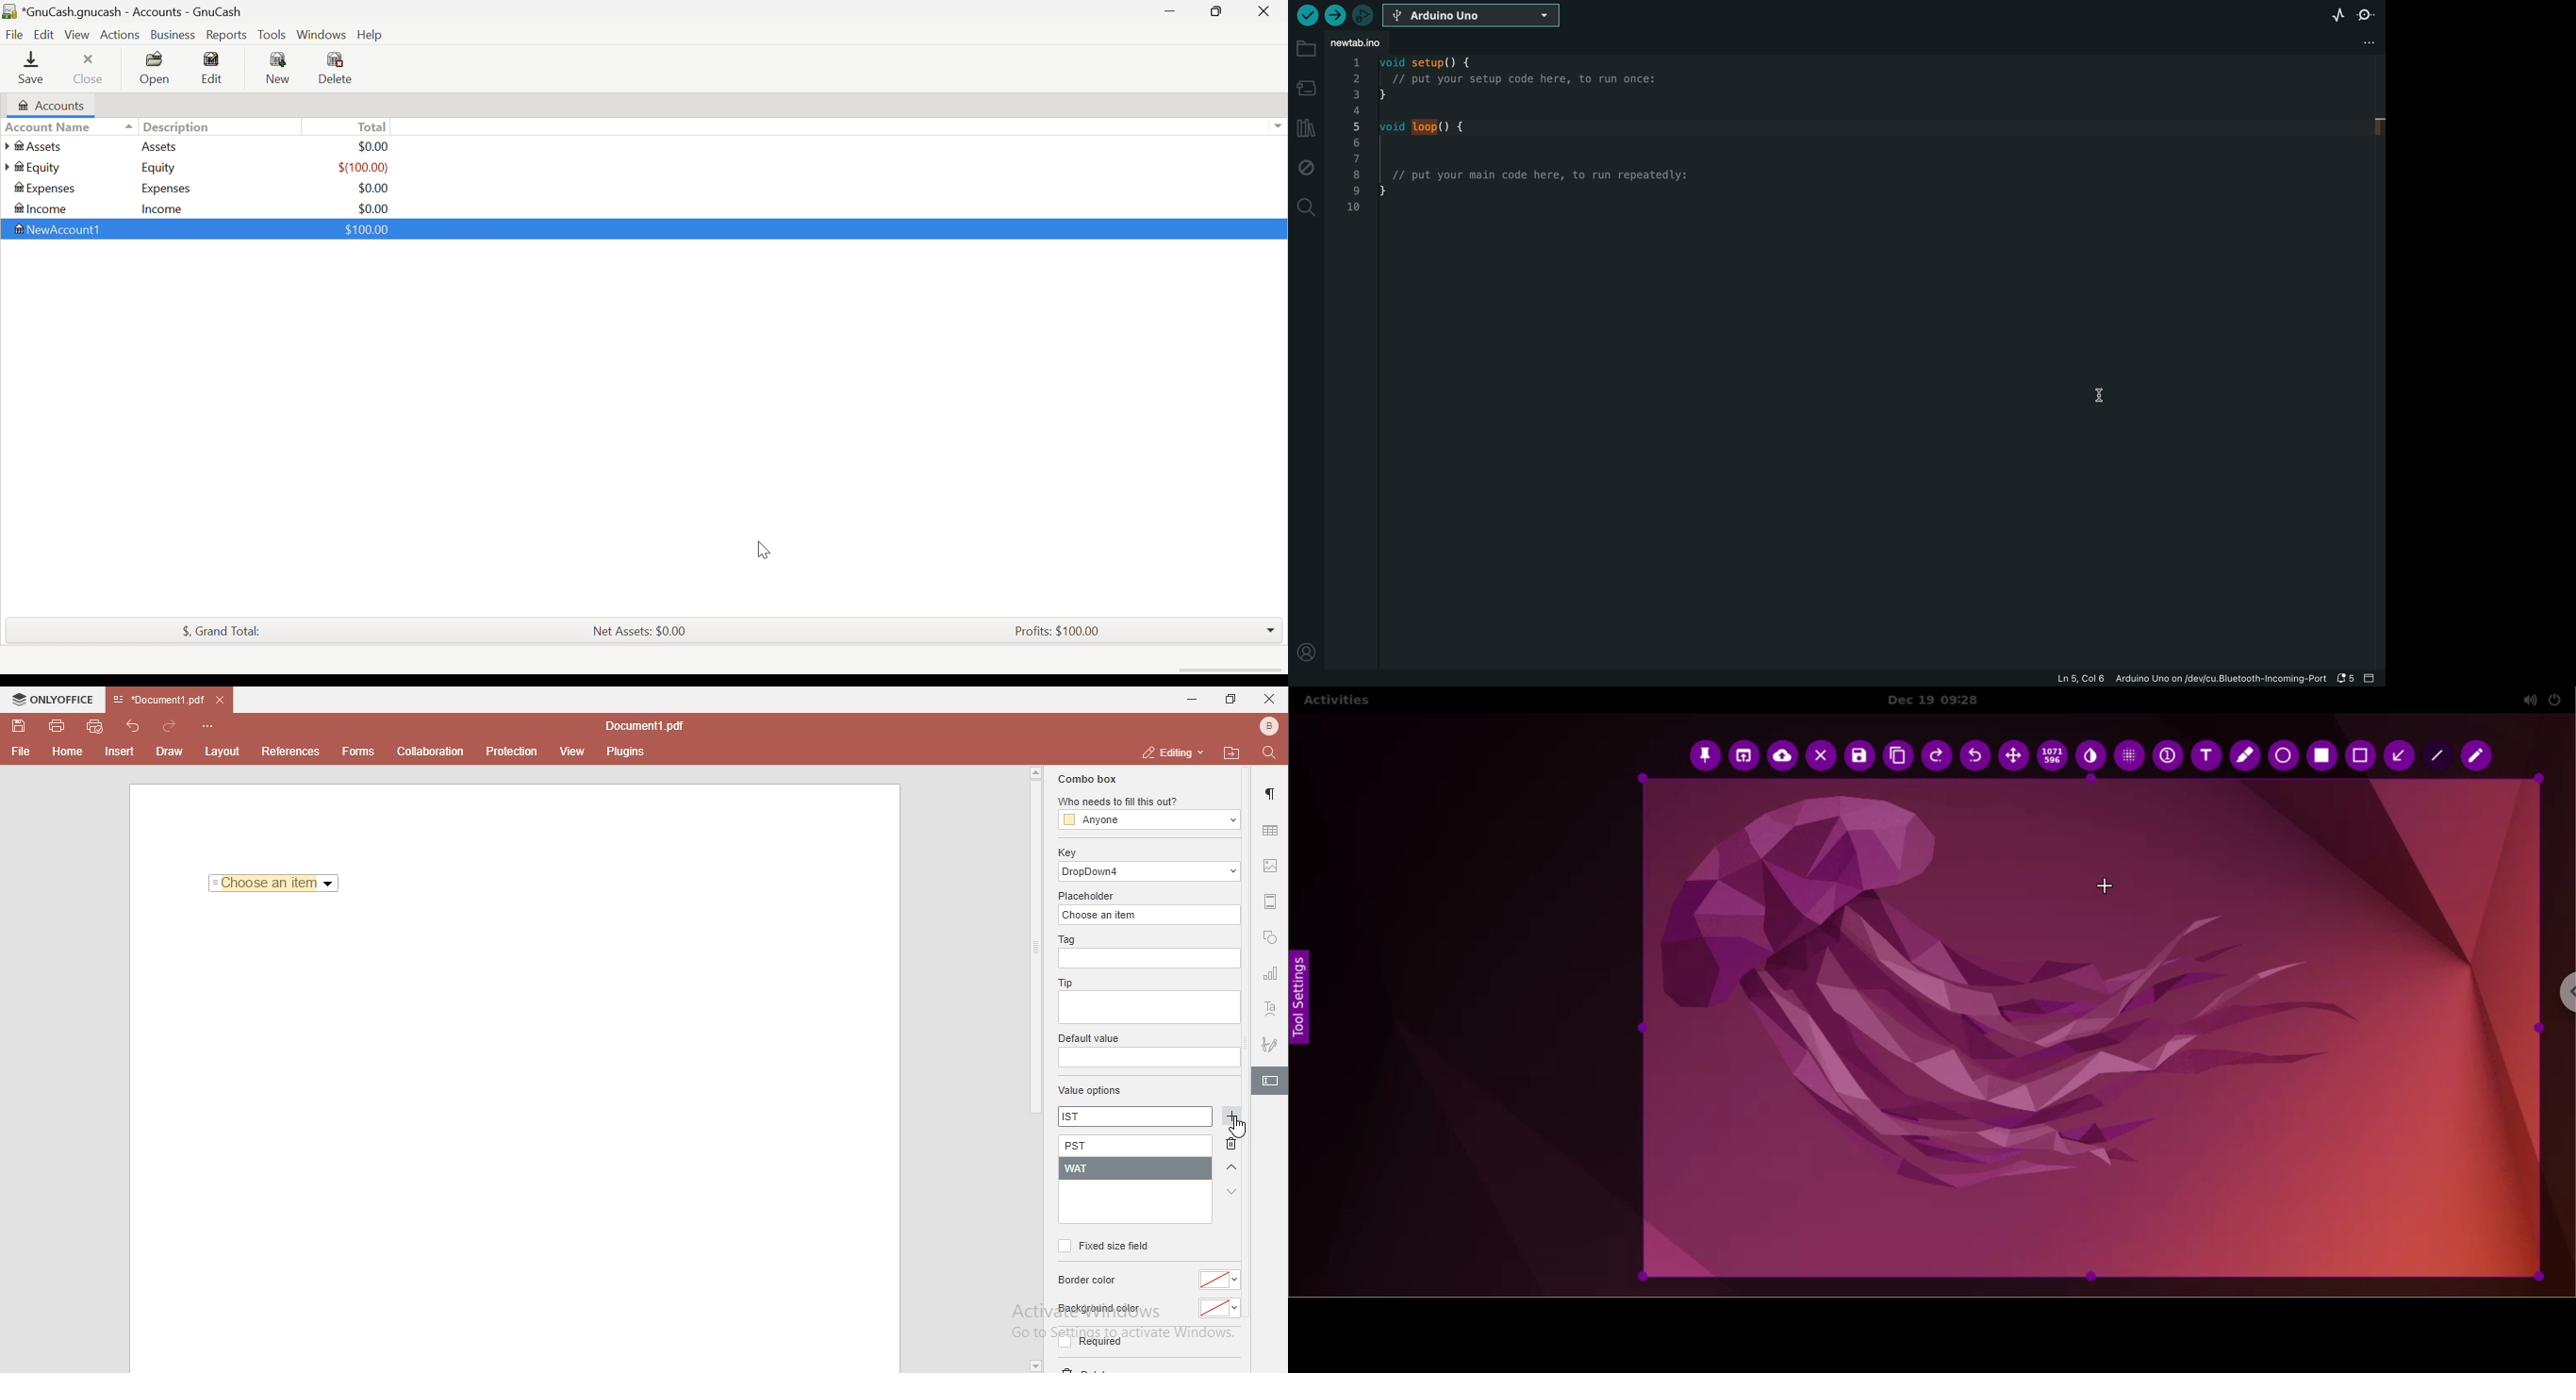  I want to click on $100.00, so click(369, 230).